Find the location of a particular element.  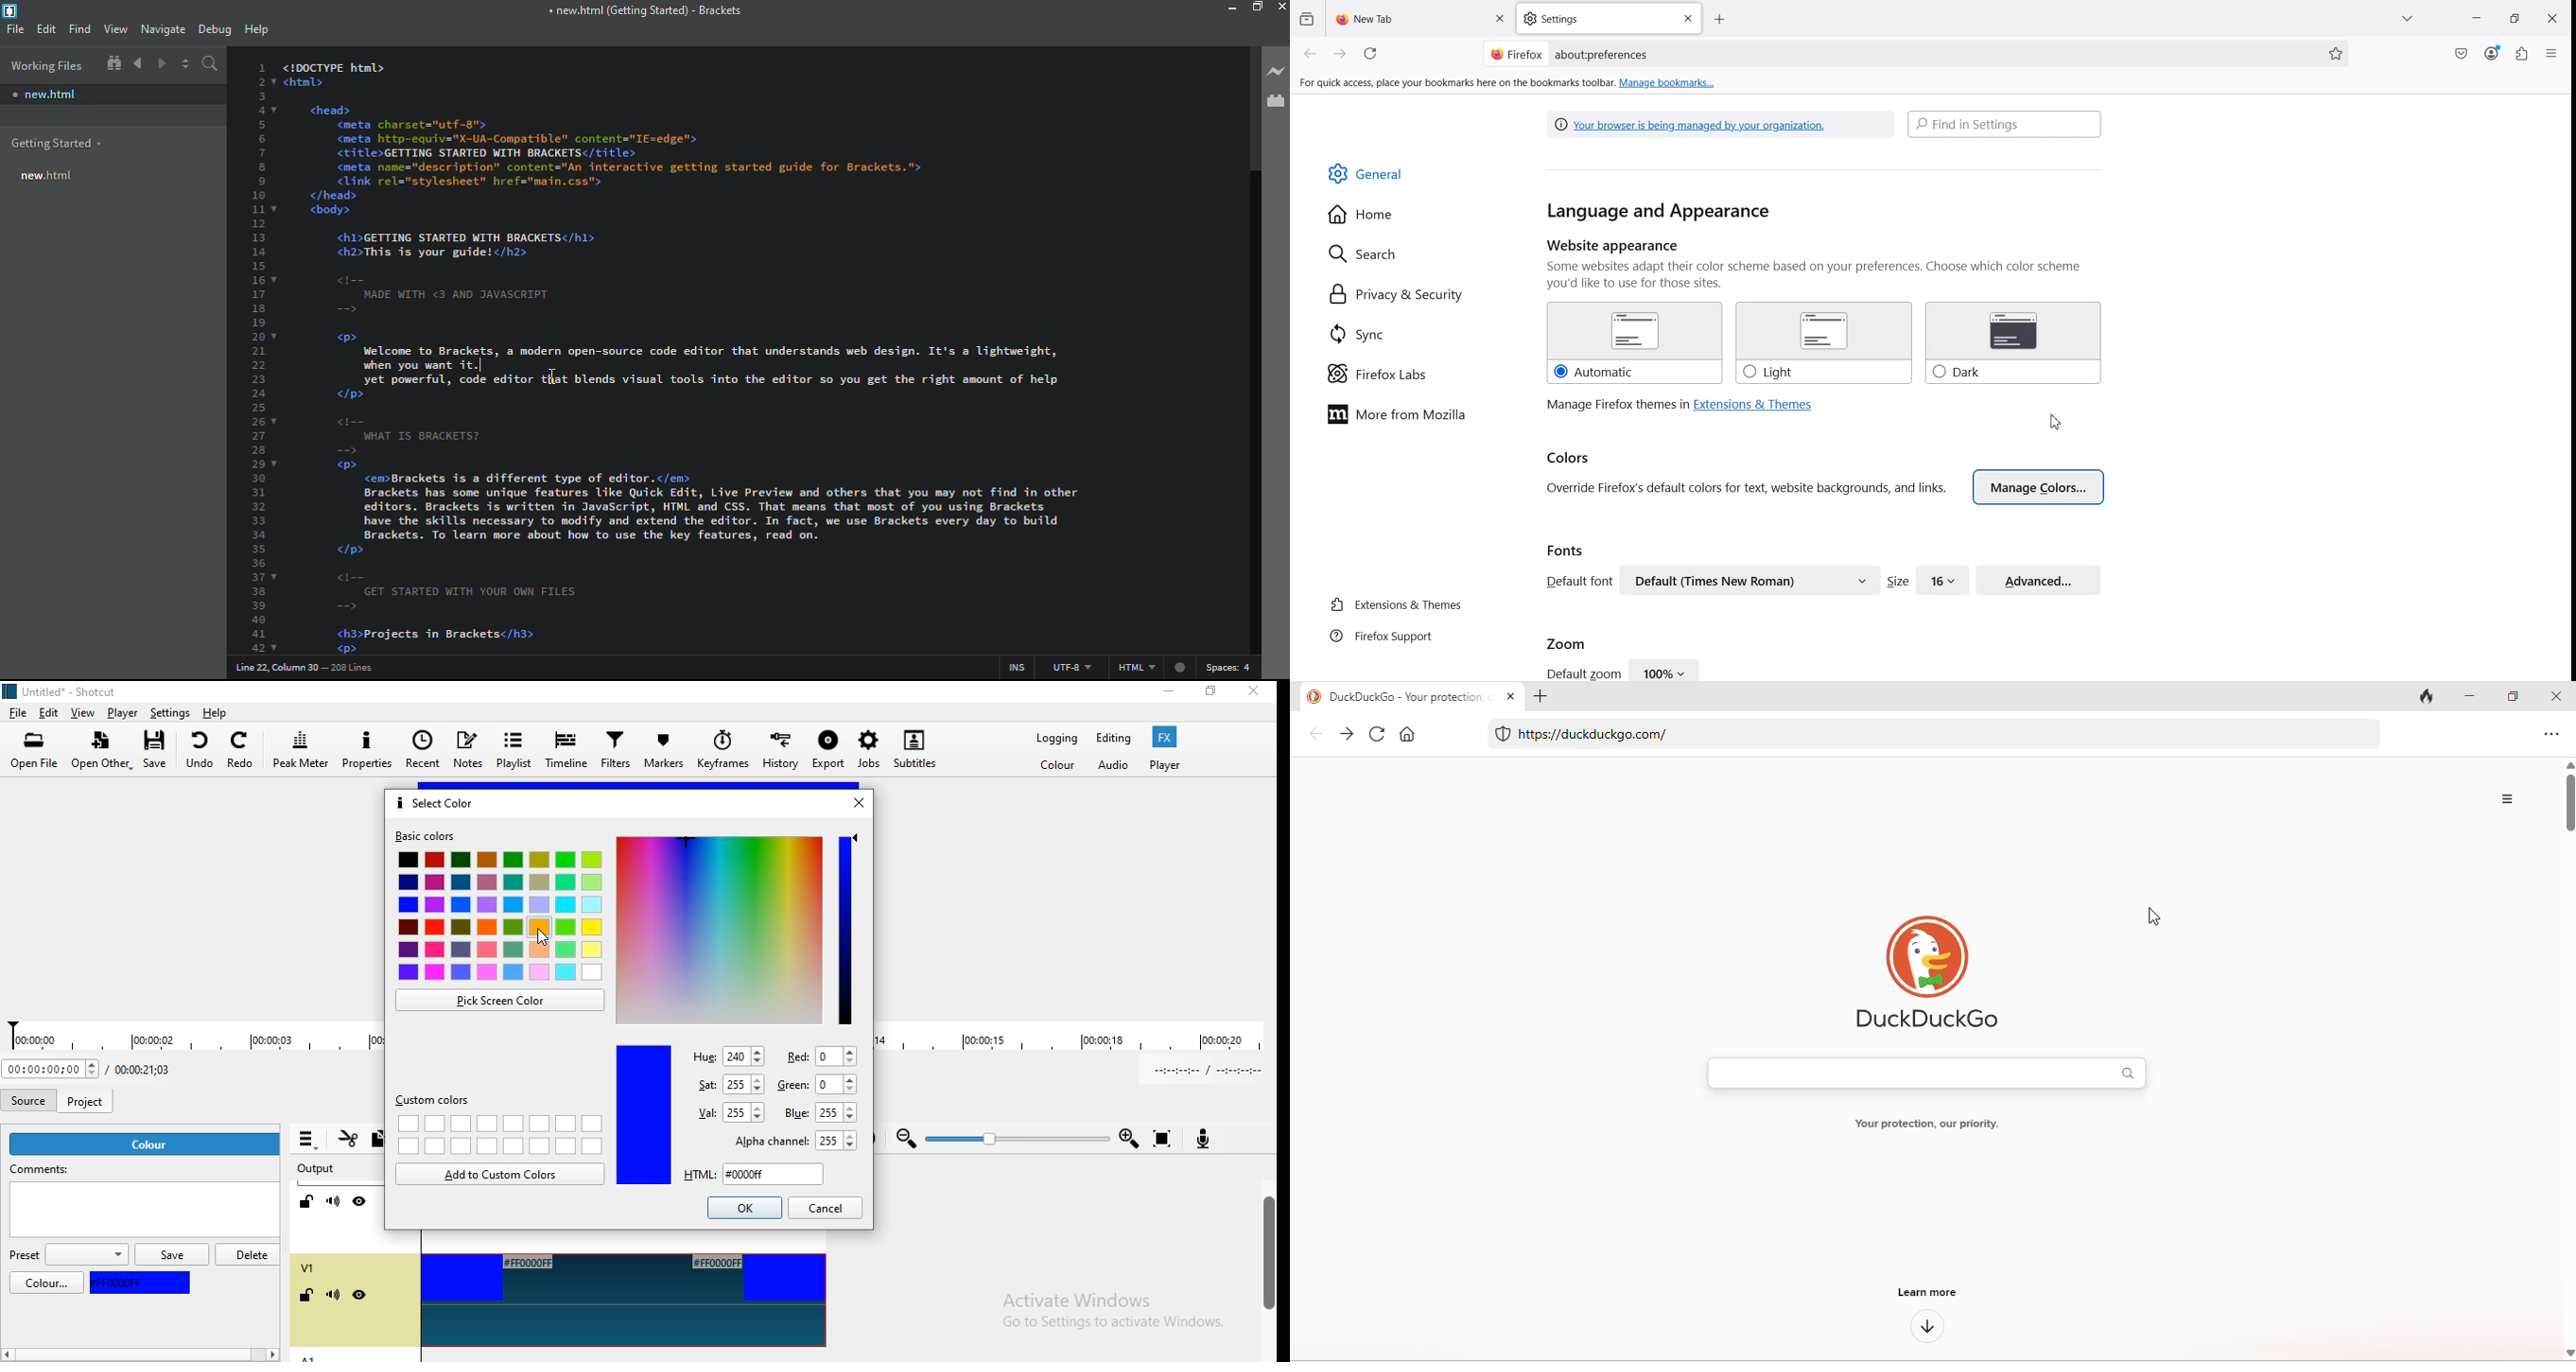

DuckduckGo - You protection is located at coordinates (1411, 696).